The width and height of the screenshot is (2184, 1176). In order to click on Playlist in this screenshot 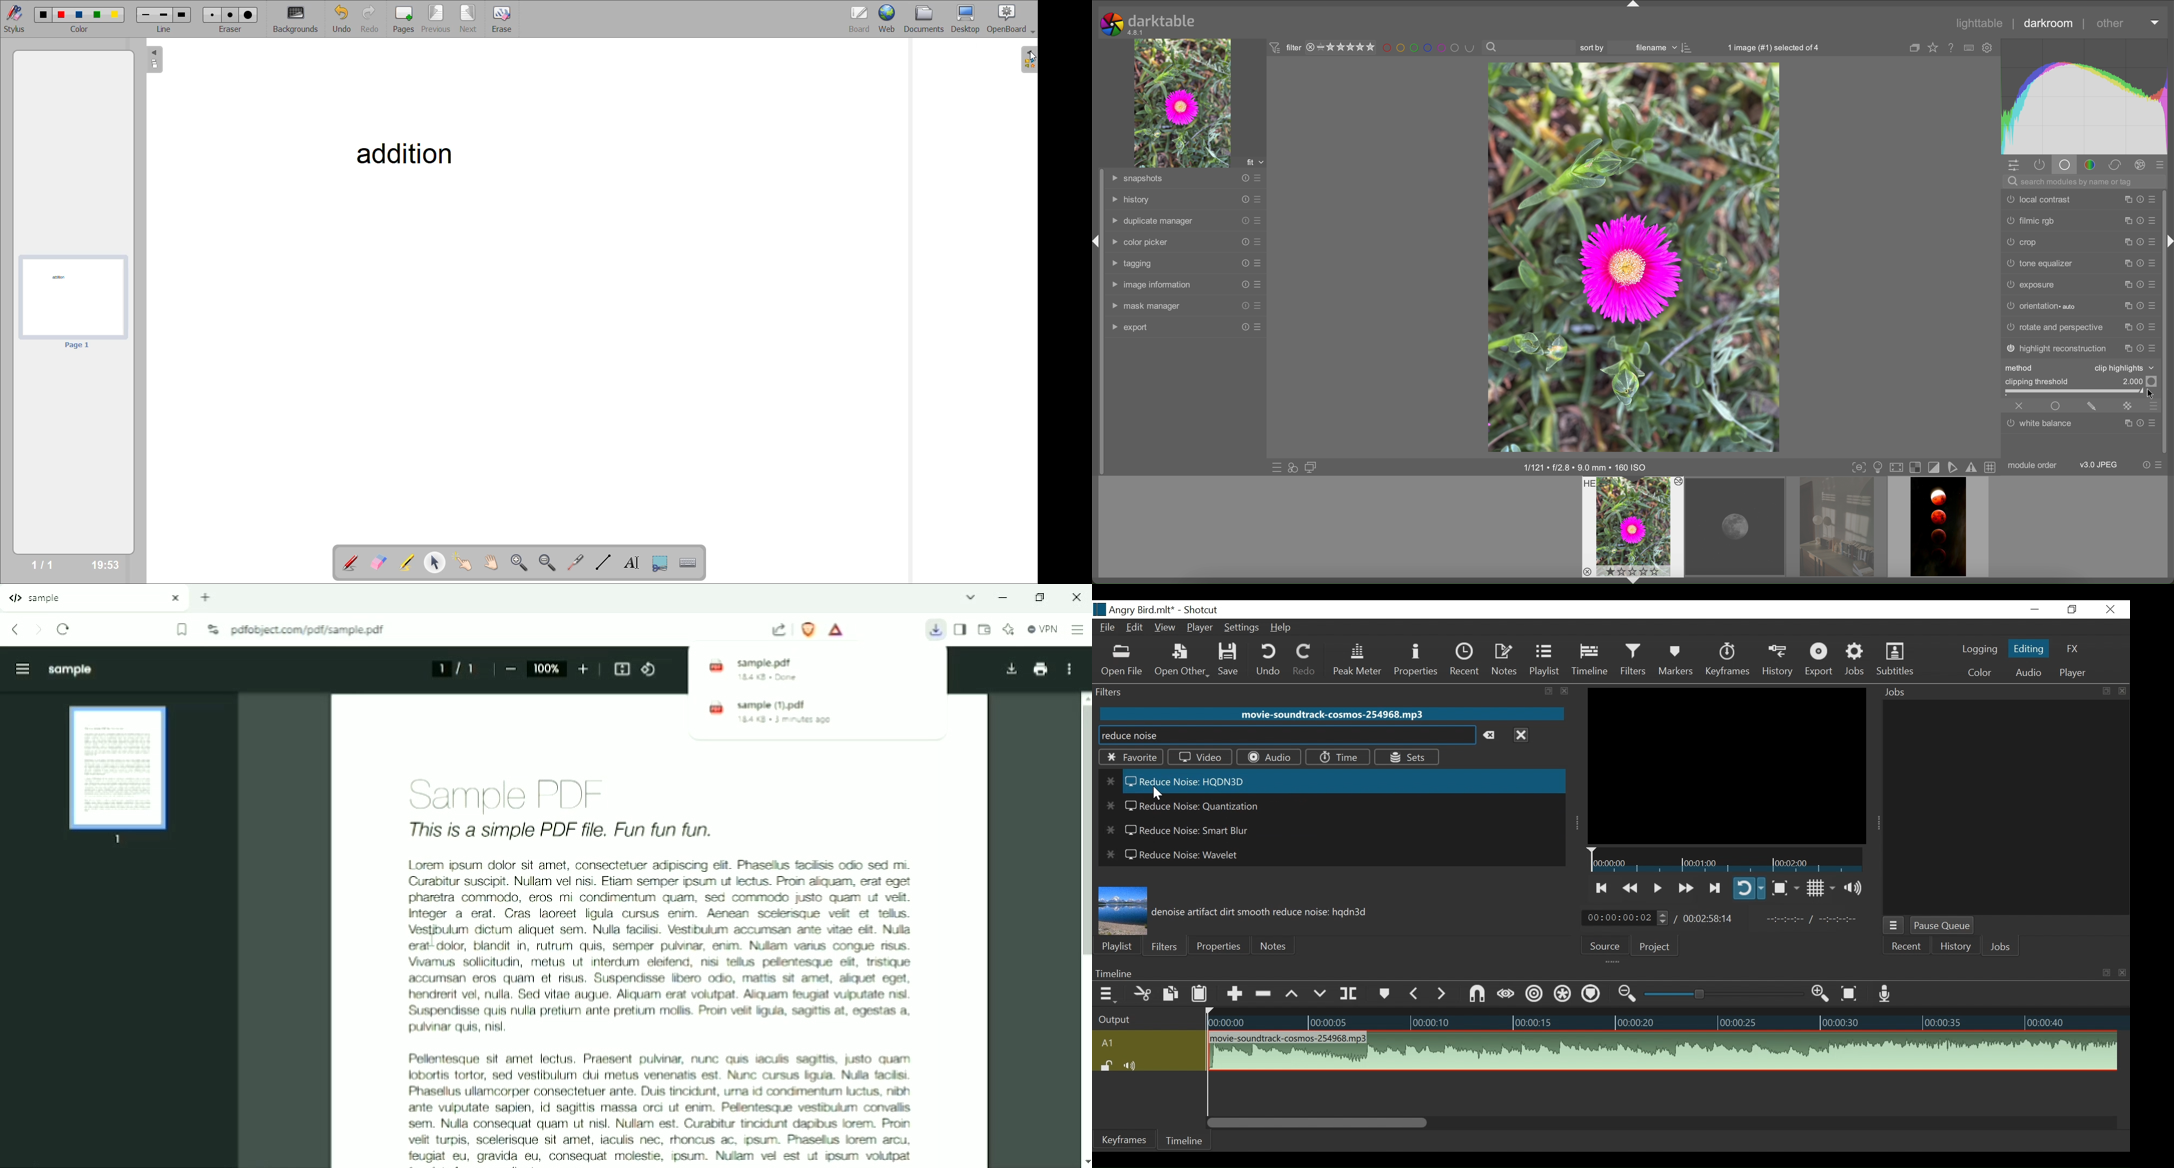, I will do `click(1544, 660)`.